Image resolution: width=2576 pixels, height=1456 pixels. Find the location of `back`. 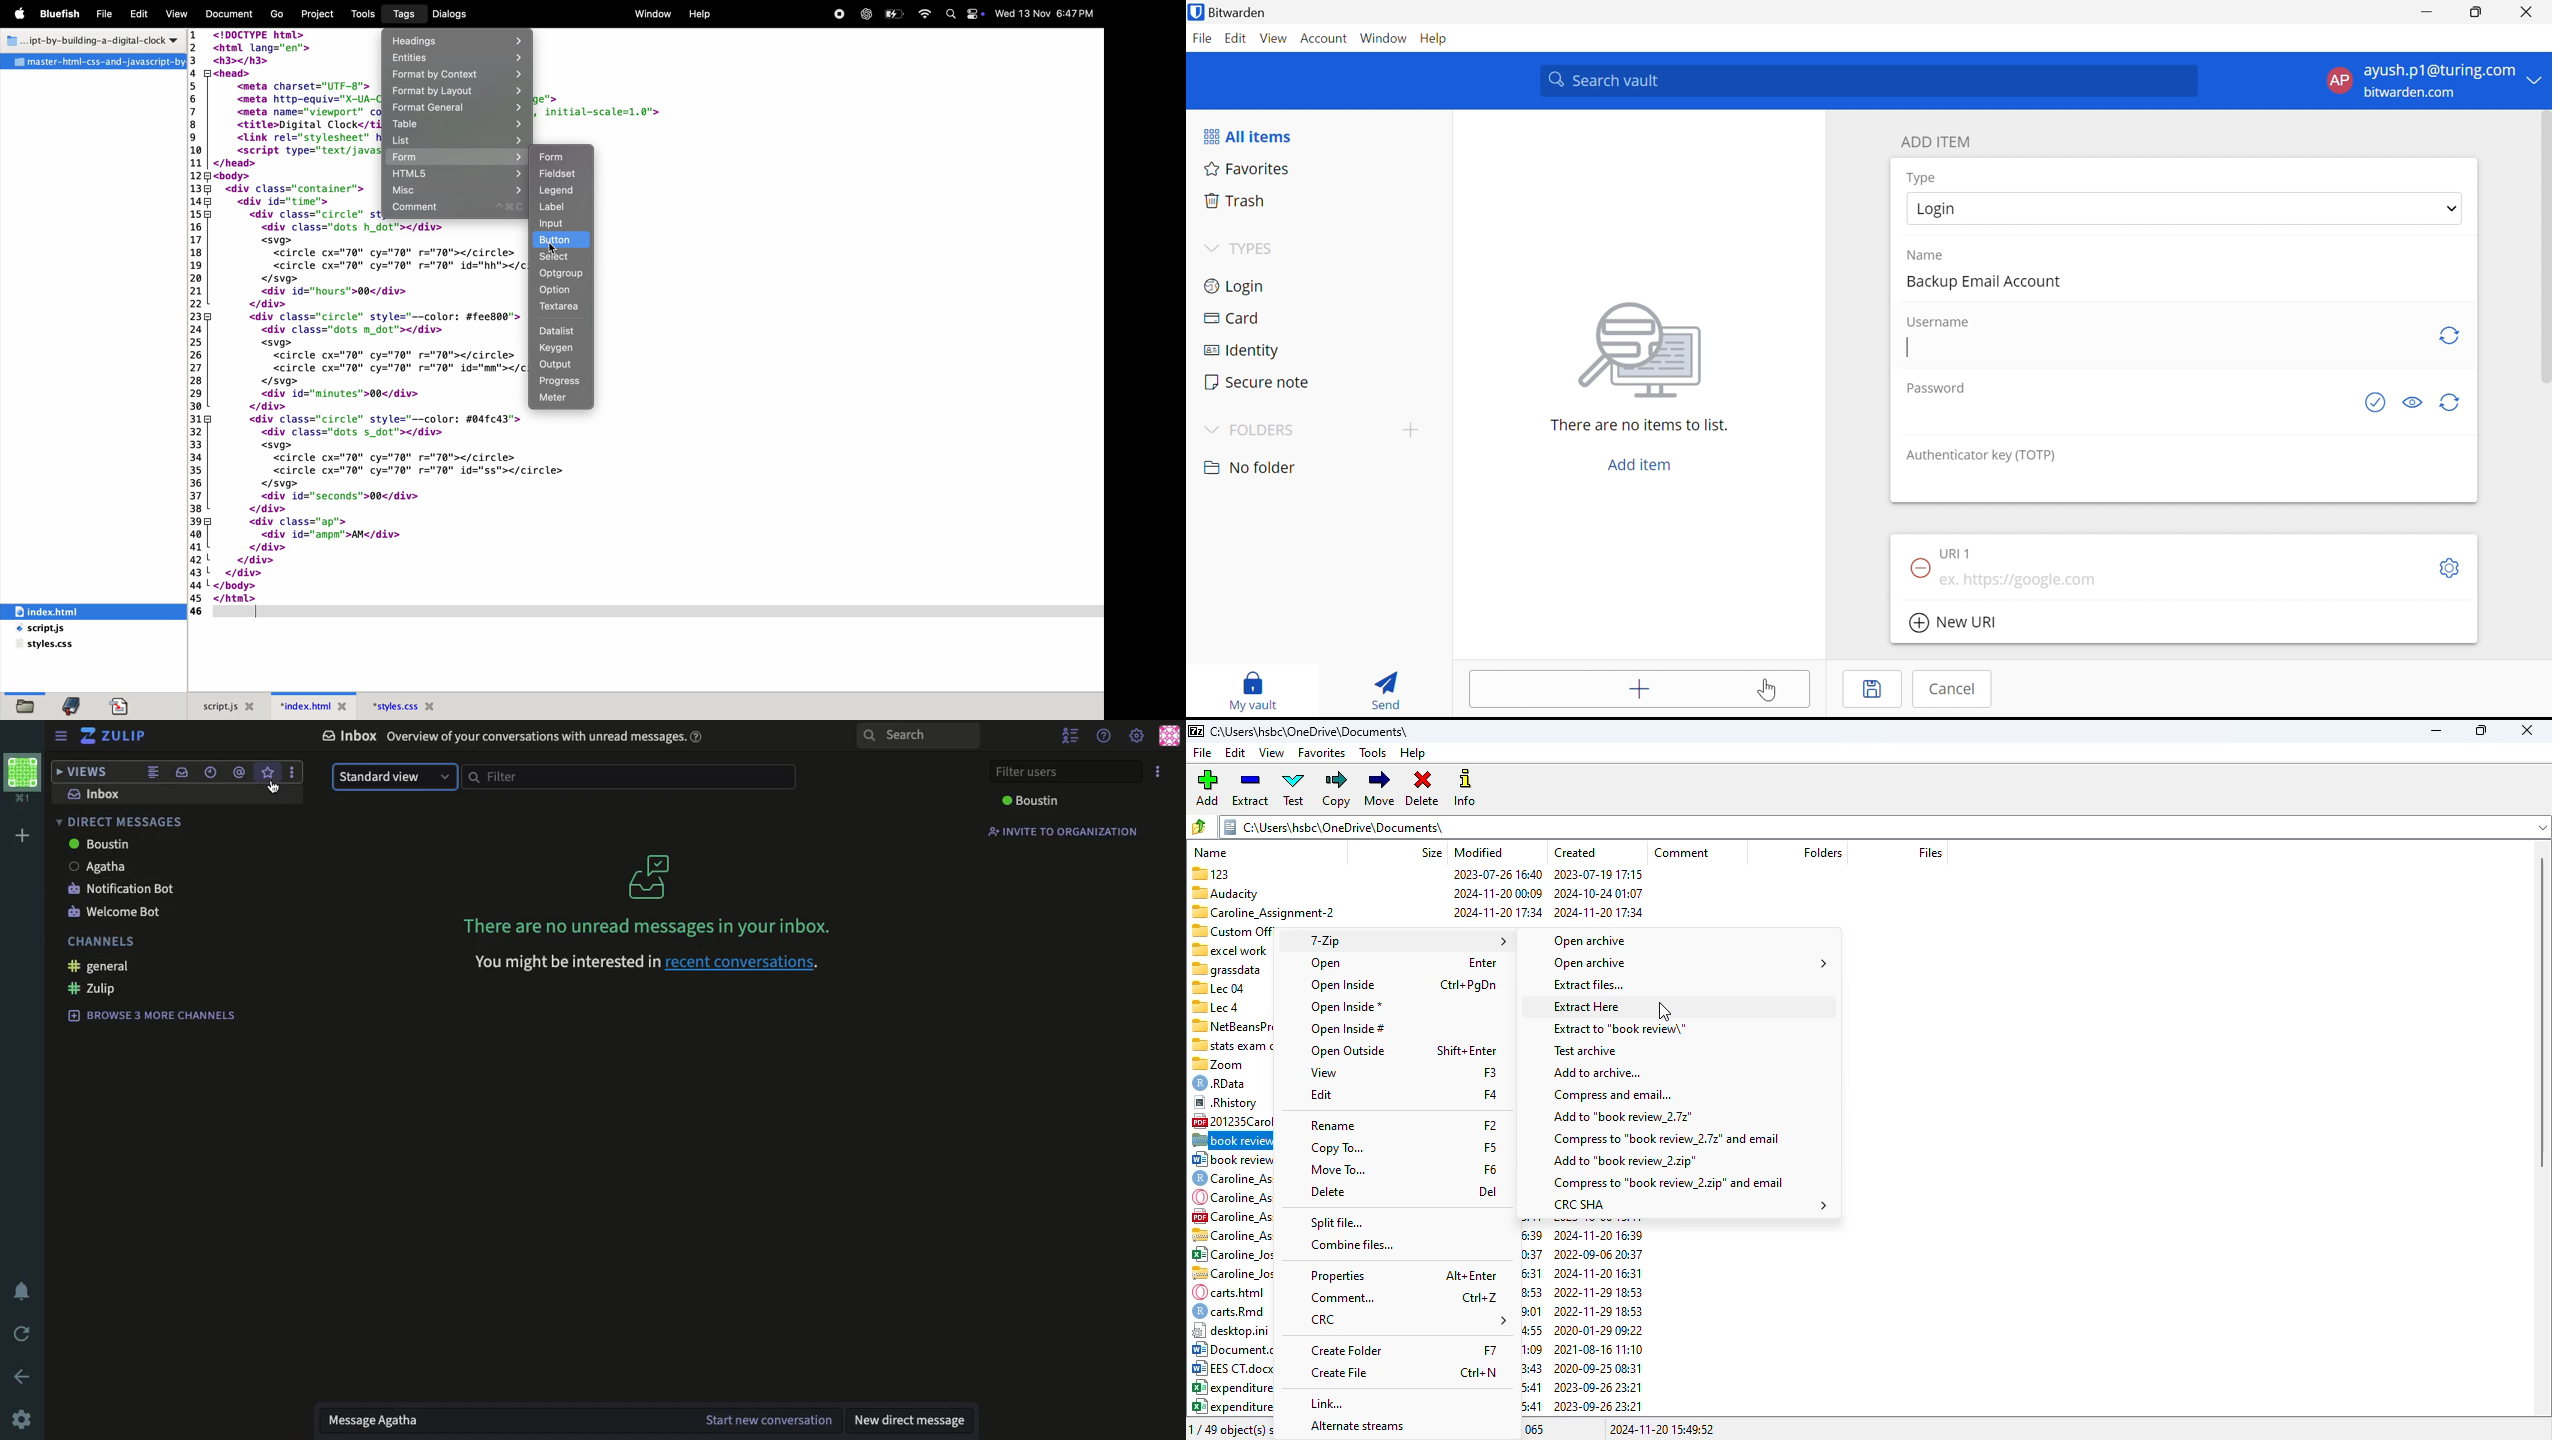

back is located at coordinates (26, 1333).